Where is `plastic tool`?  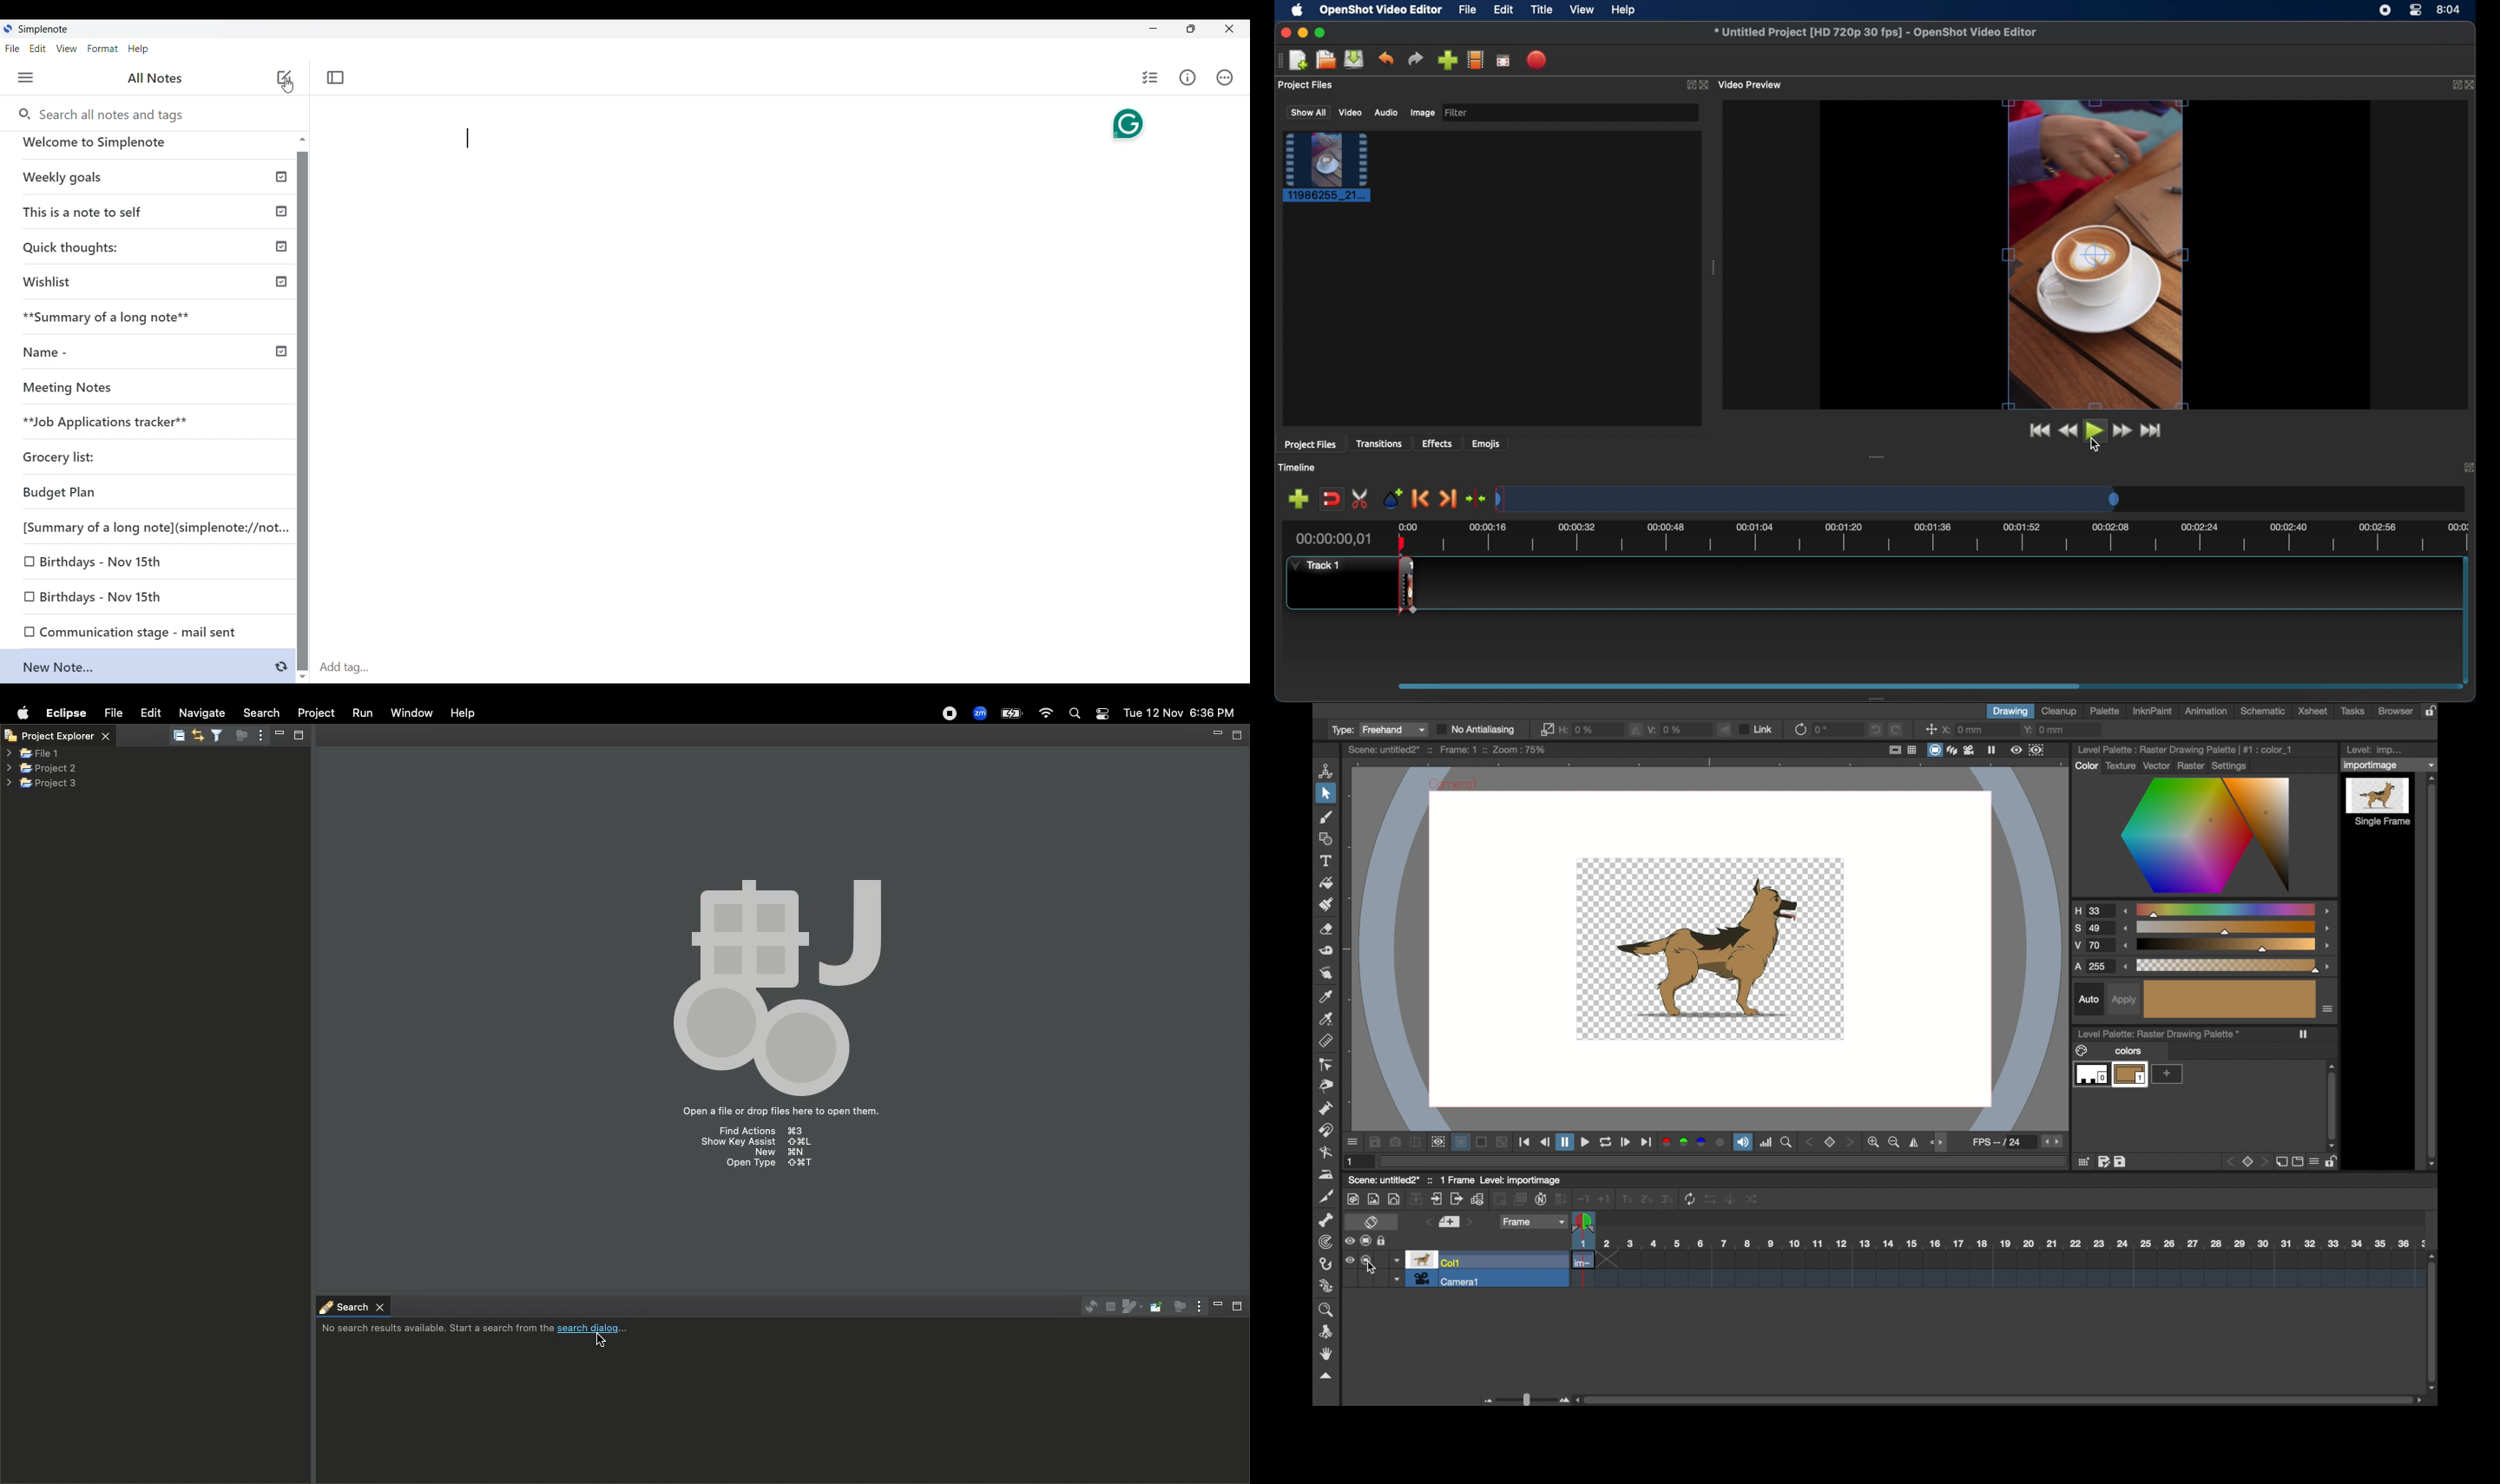 plastic tool is located at coordinates (1327, 1286).